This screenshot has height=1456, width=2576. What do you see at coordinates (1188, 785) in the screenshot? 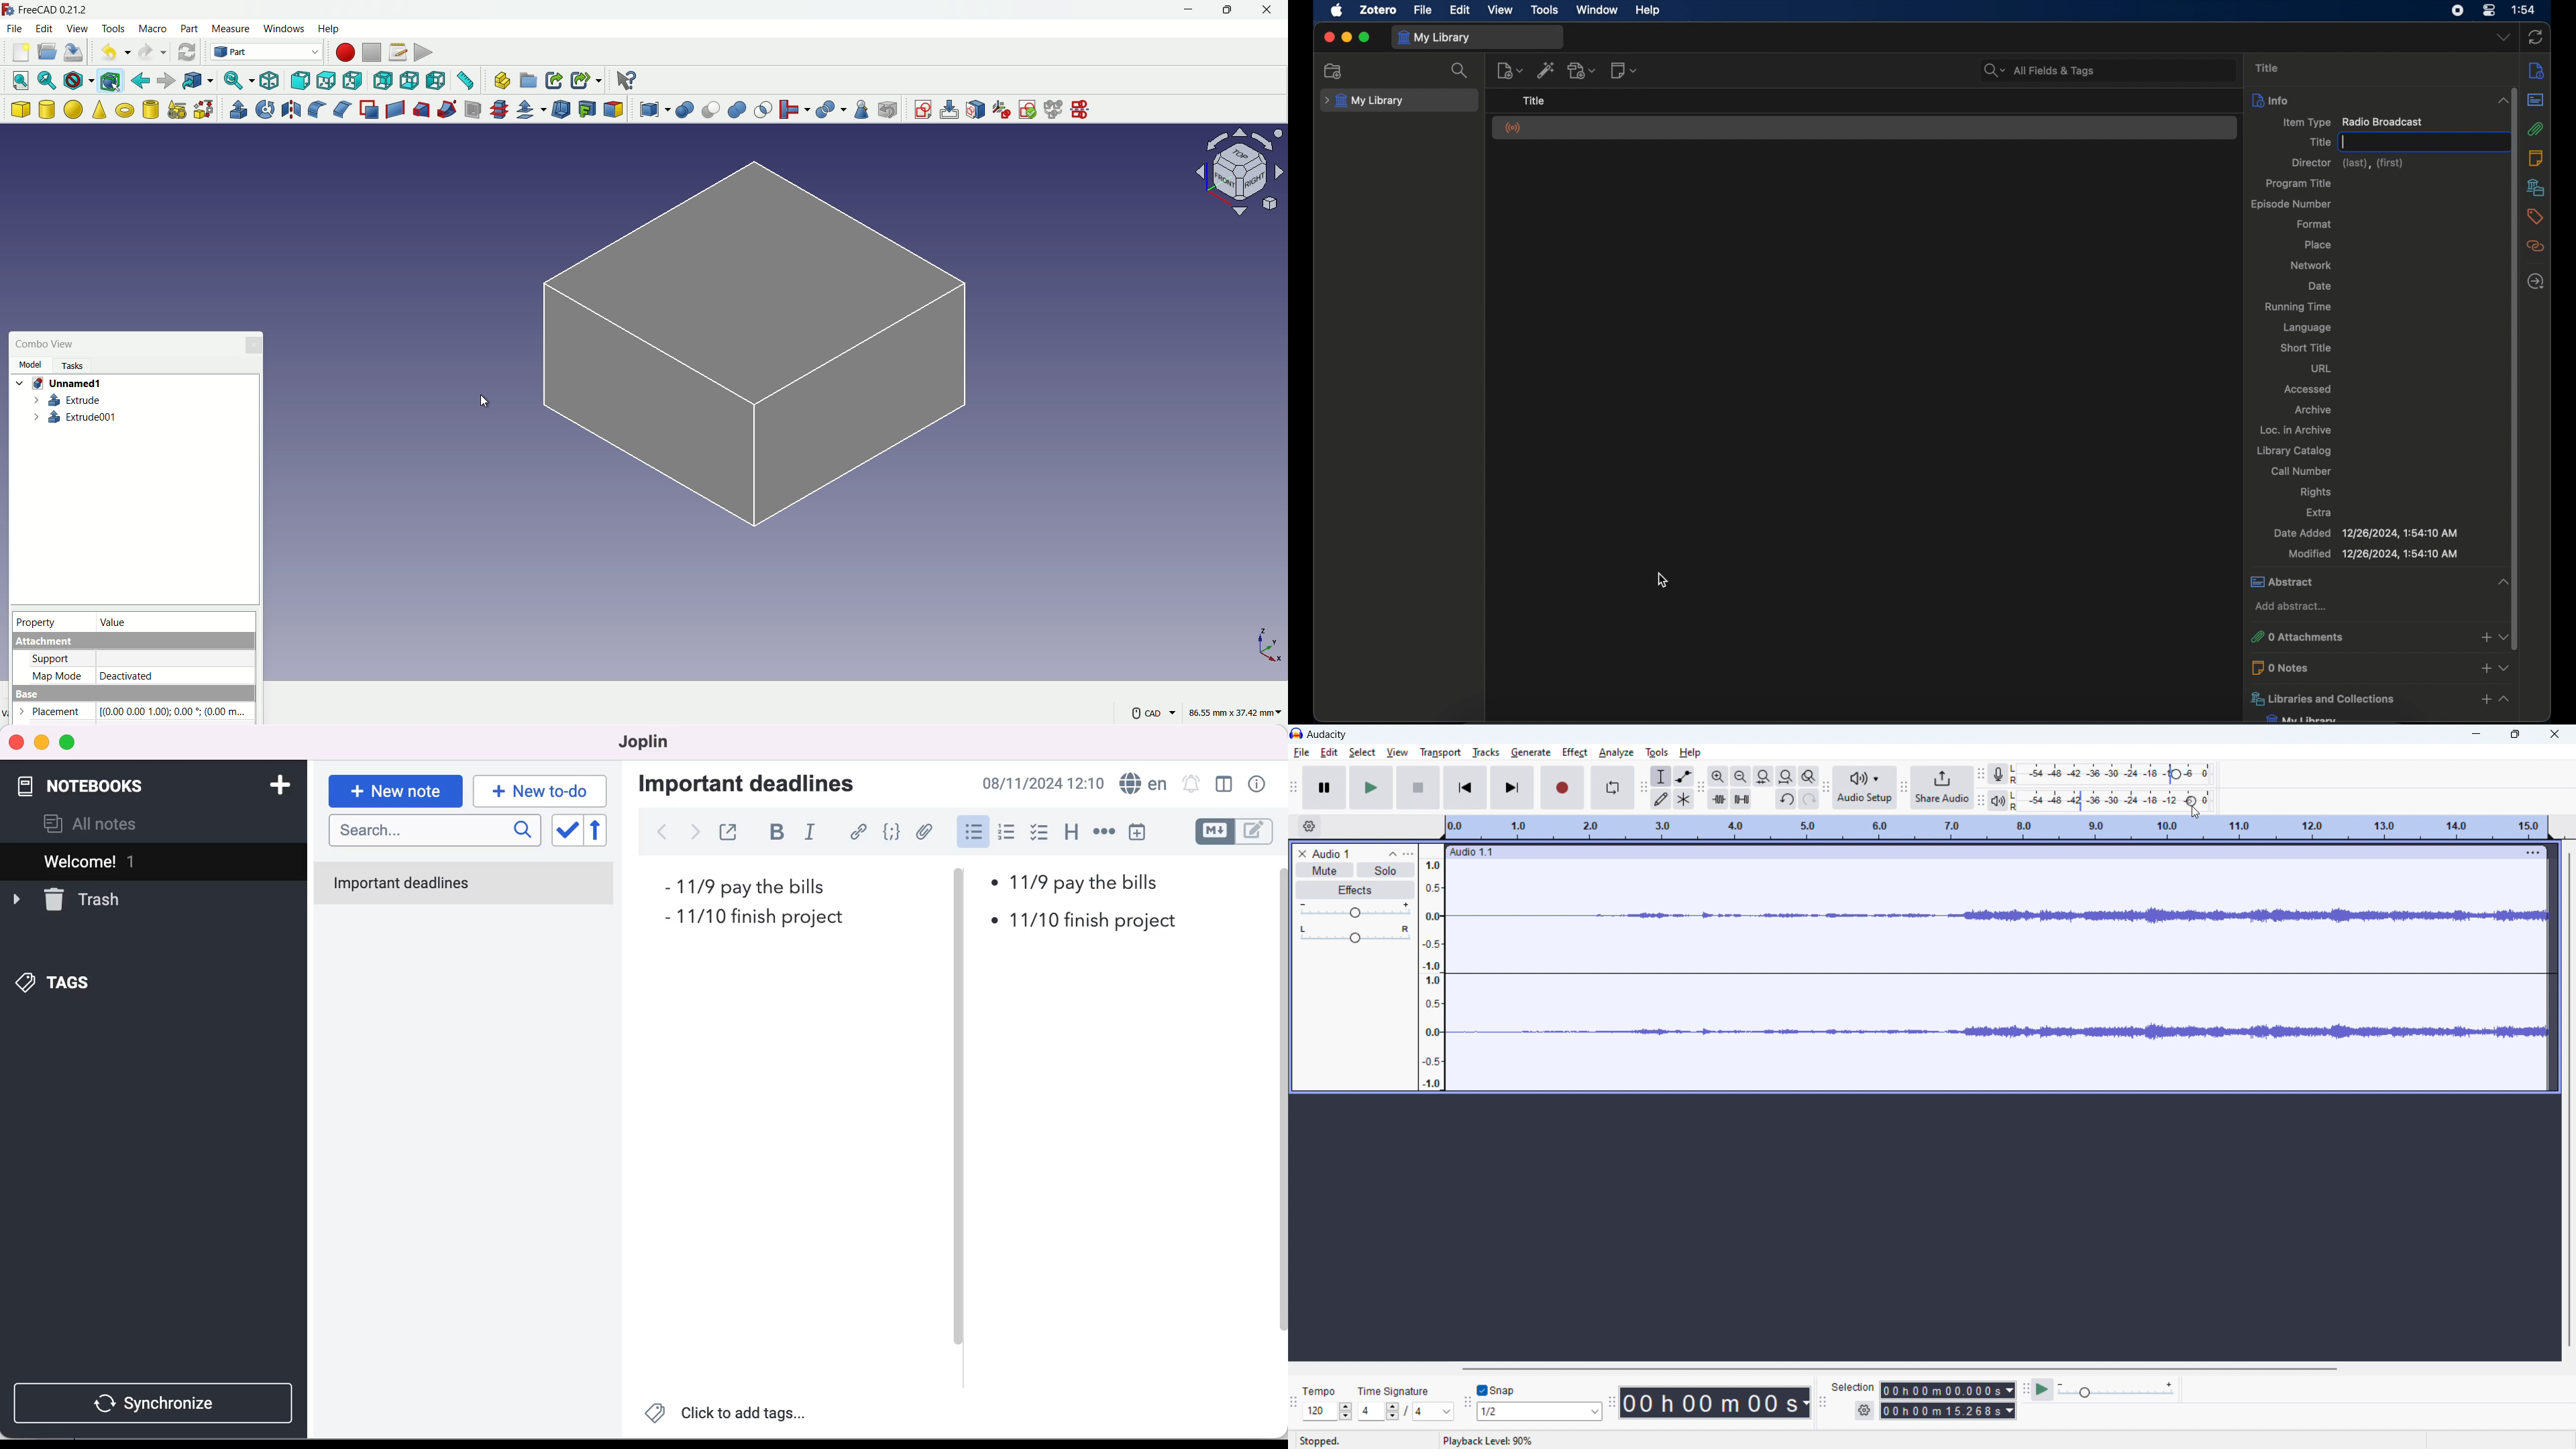
I see `set alarm` at bounding box center [1188, 785].